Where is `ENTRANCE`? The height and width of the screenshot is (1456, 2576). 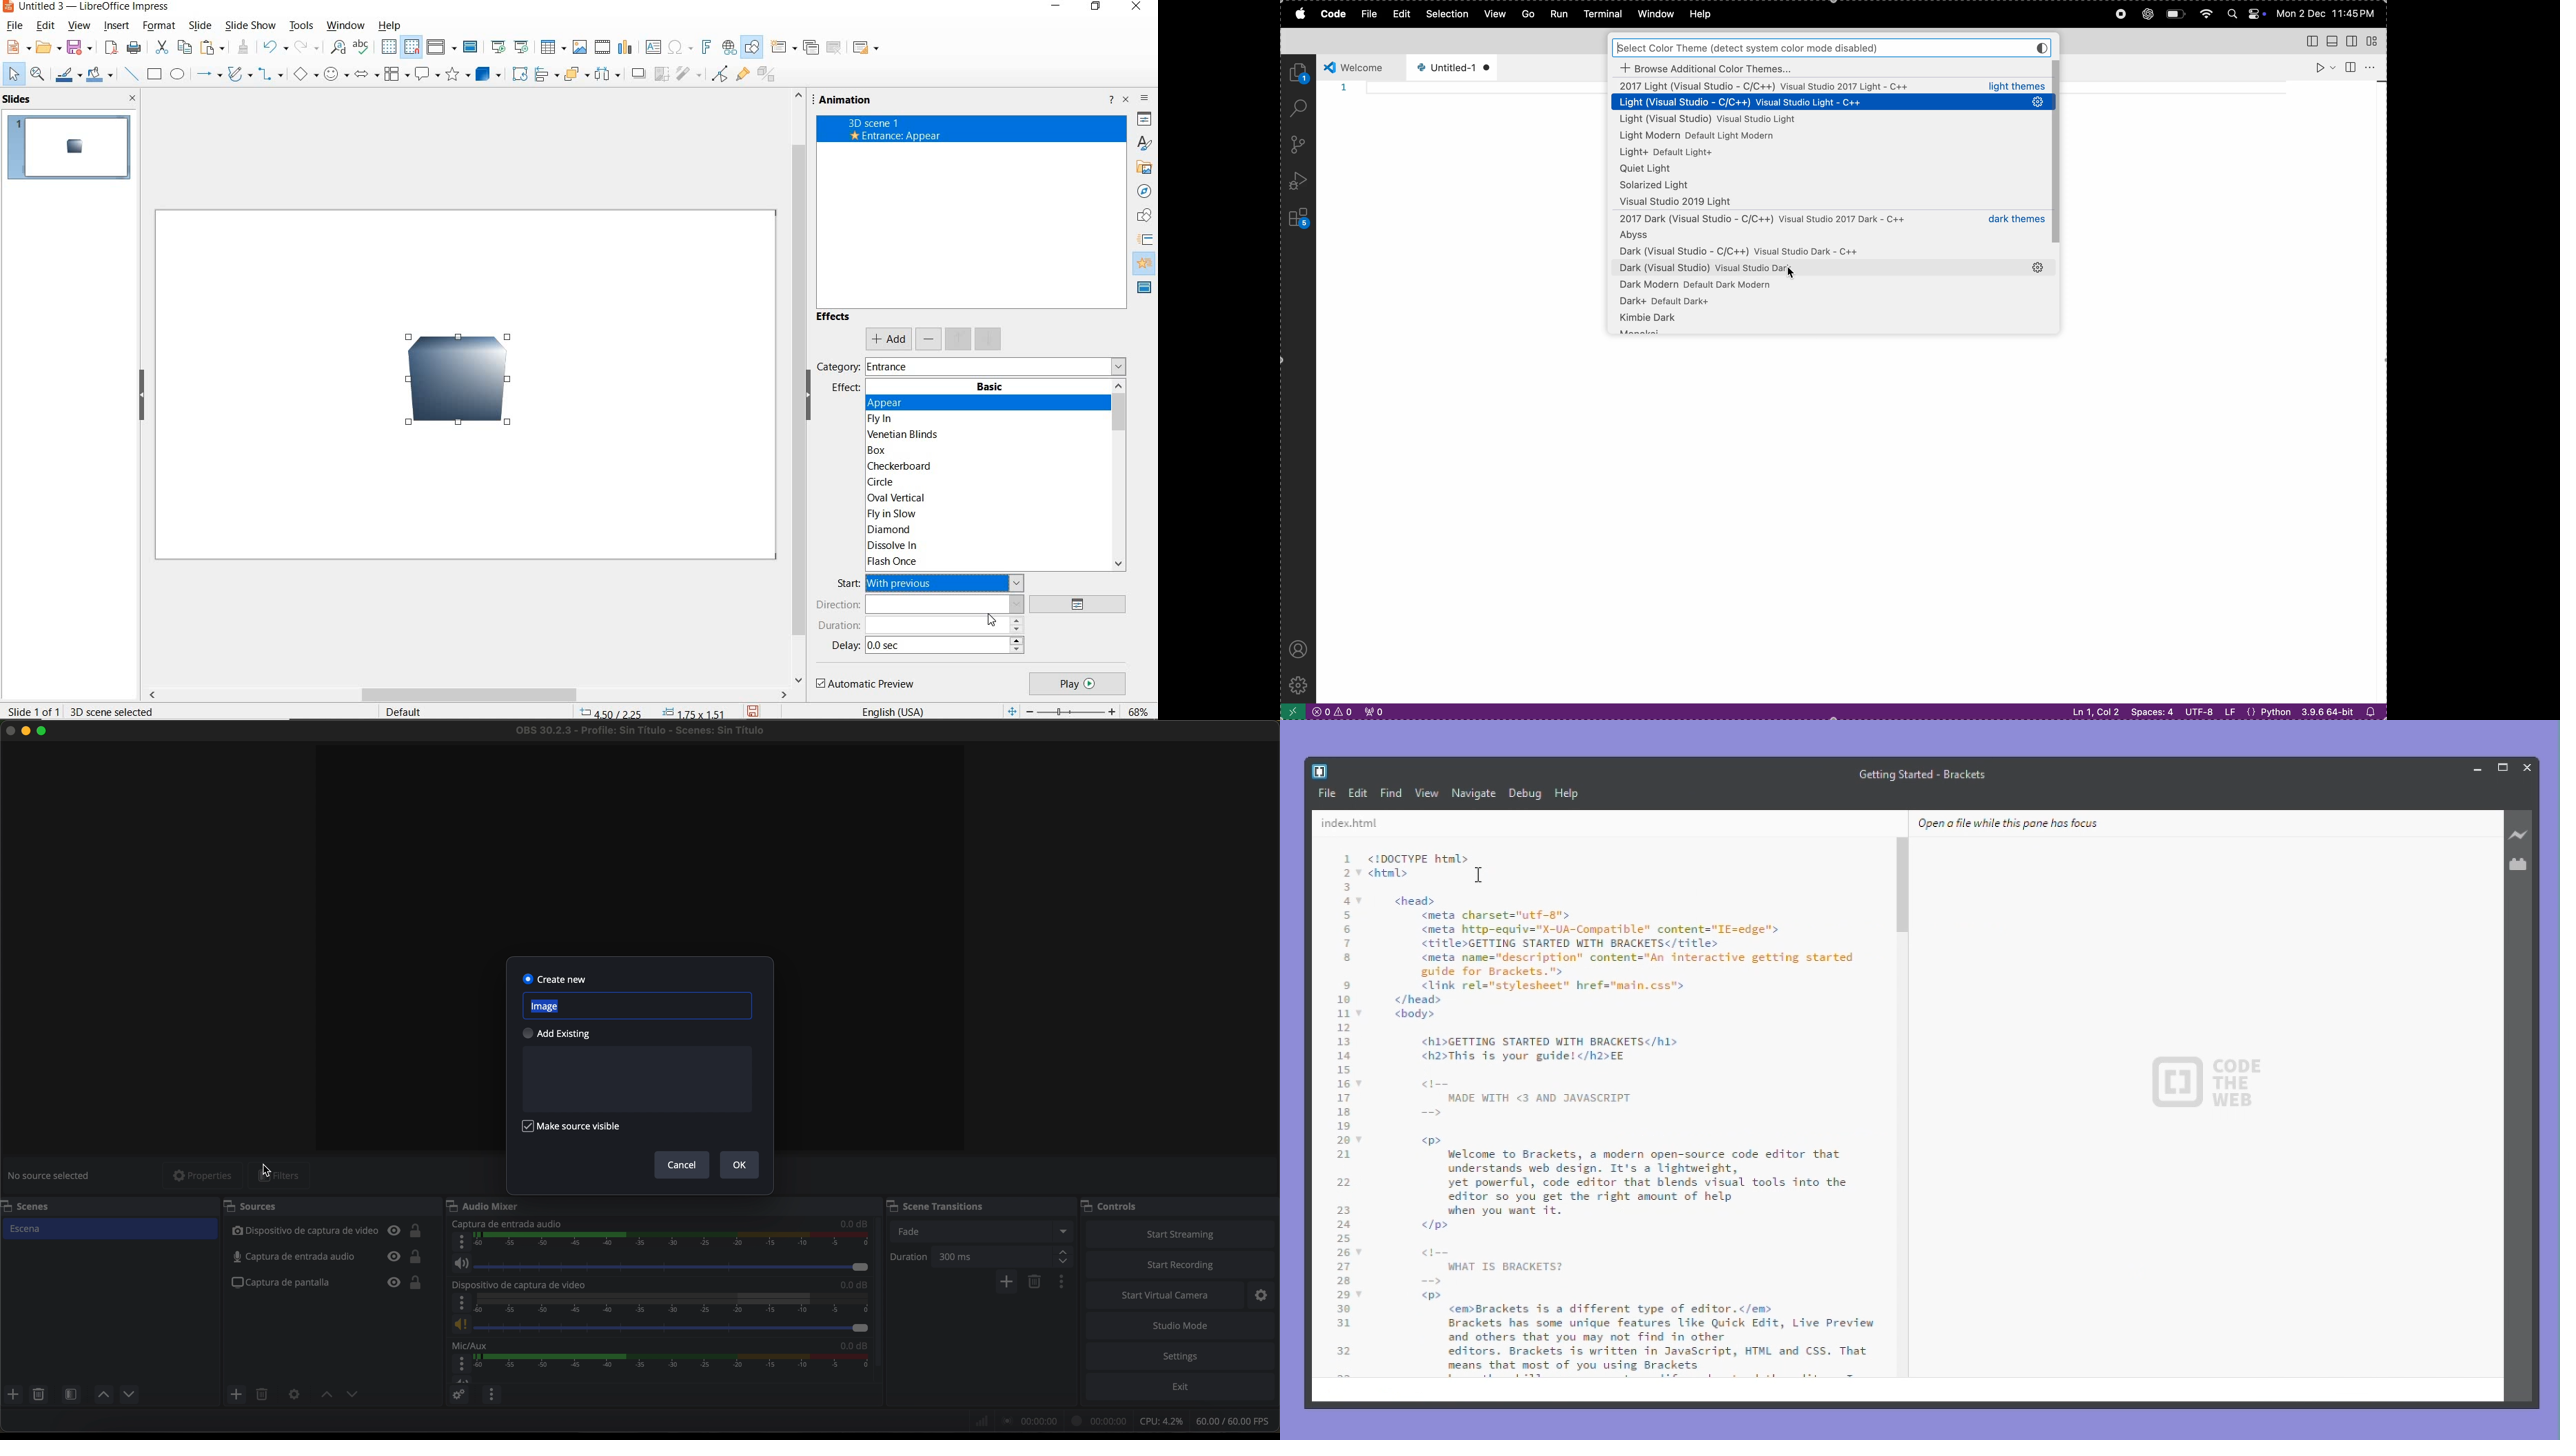 ENTRANCE is located at coordinates (893, 366).